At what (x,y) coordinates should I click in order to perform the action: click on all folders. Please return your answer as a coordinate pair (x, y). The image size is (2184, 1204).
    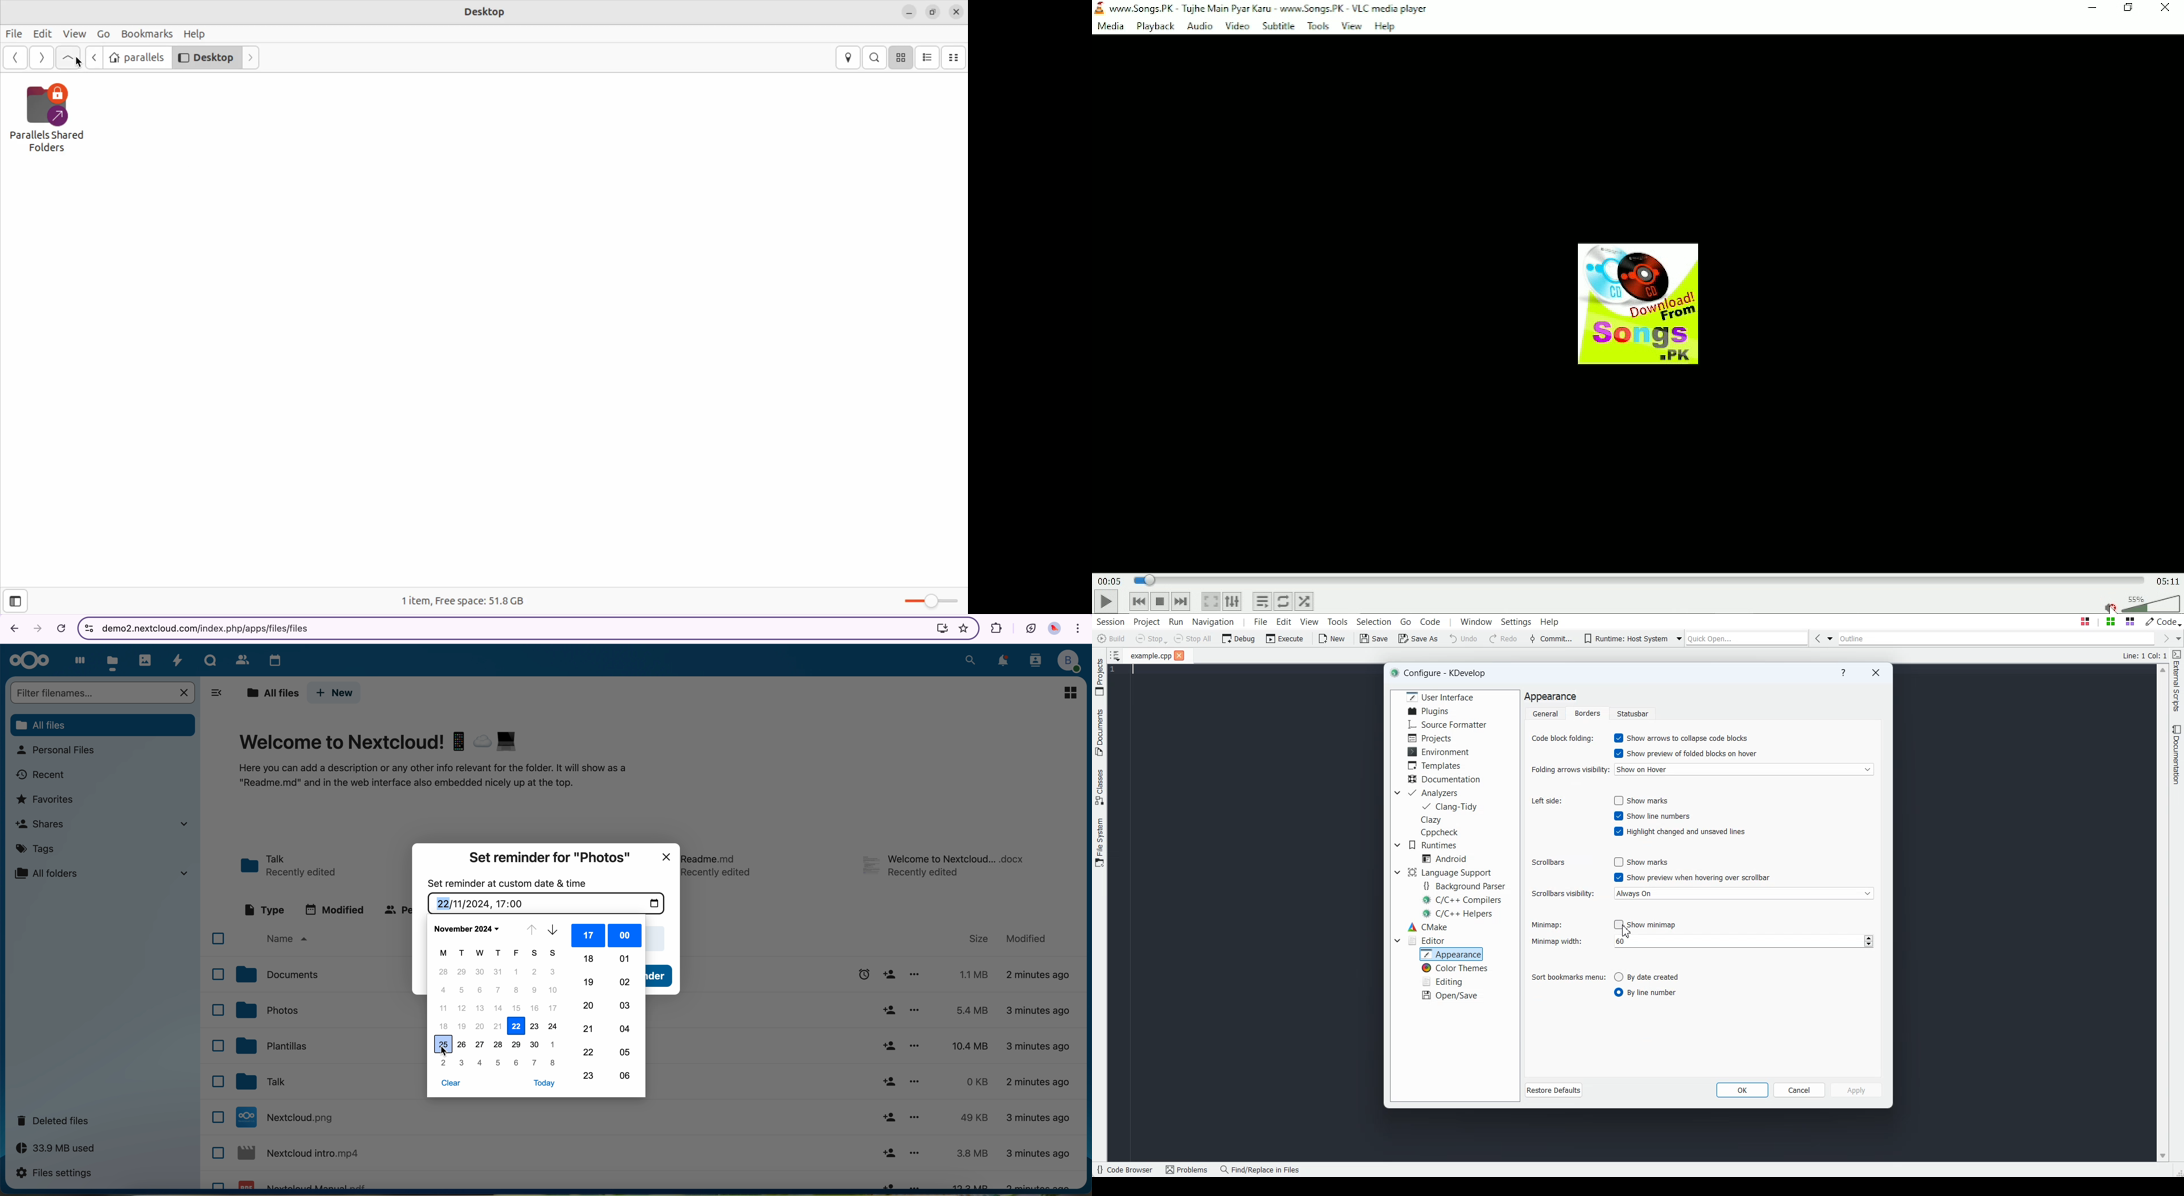
    Looking at the image, I should click on (105, 873).